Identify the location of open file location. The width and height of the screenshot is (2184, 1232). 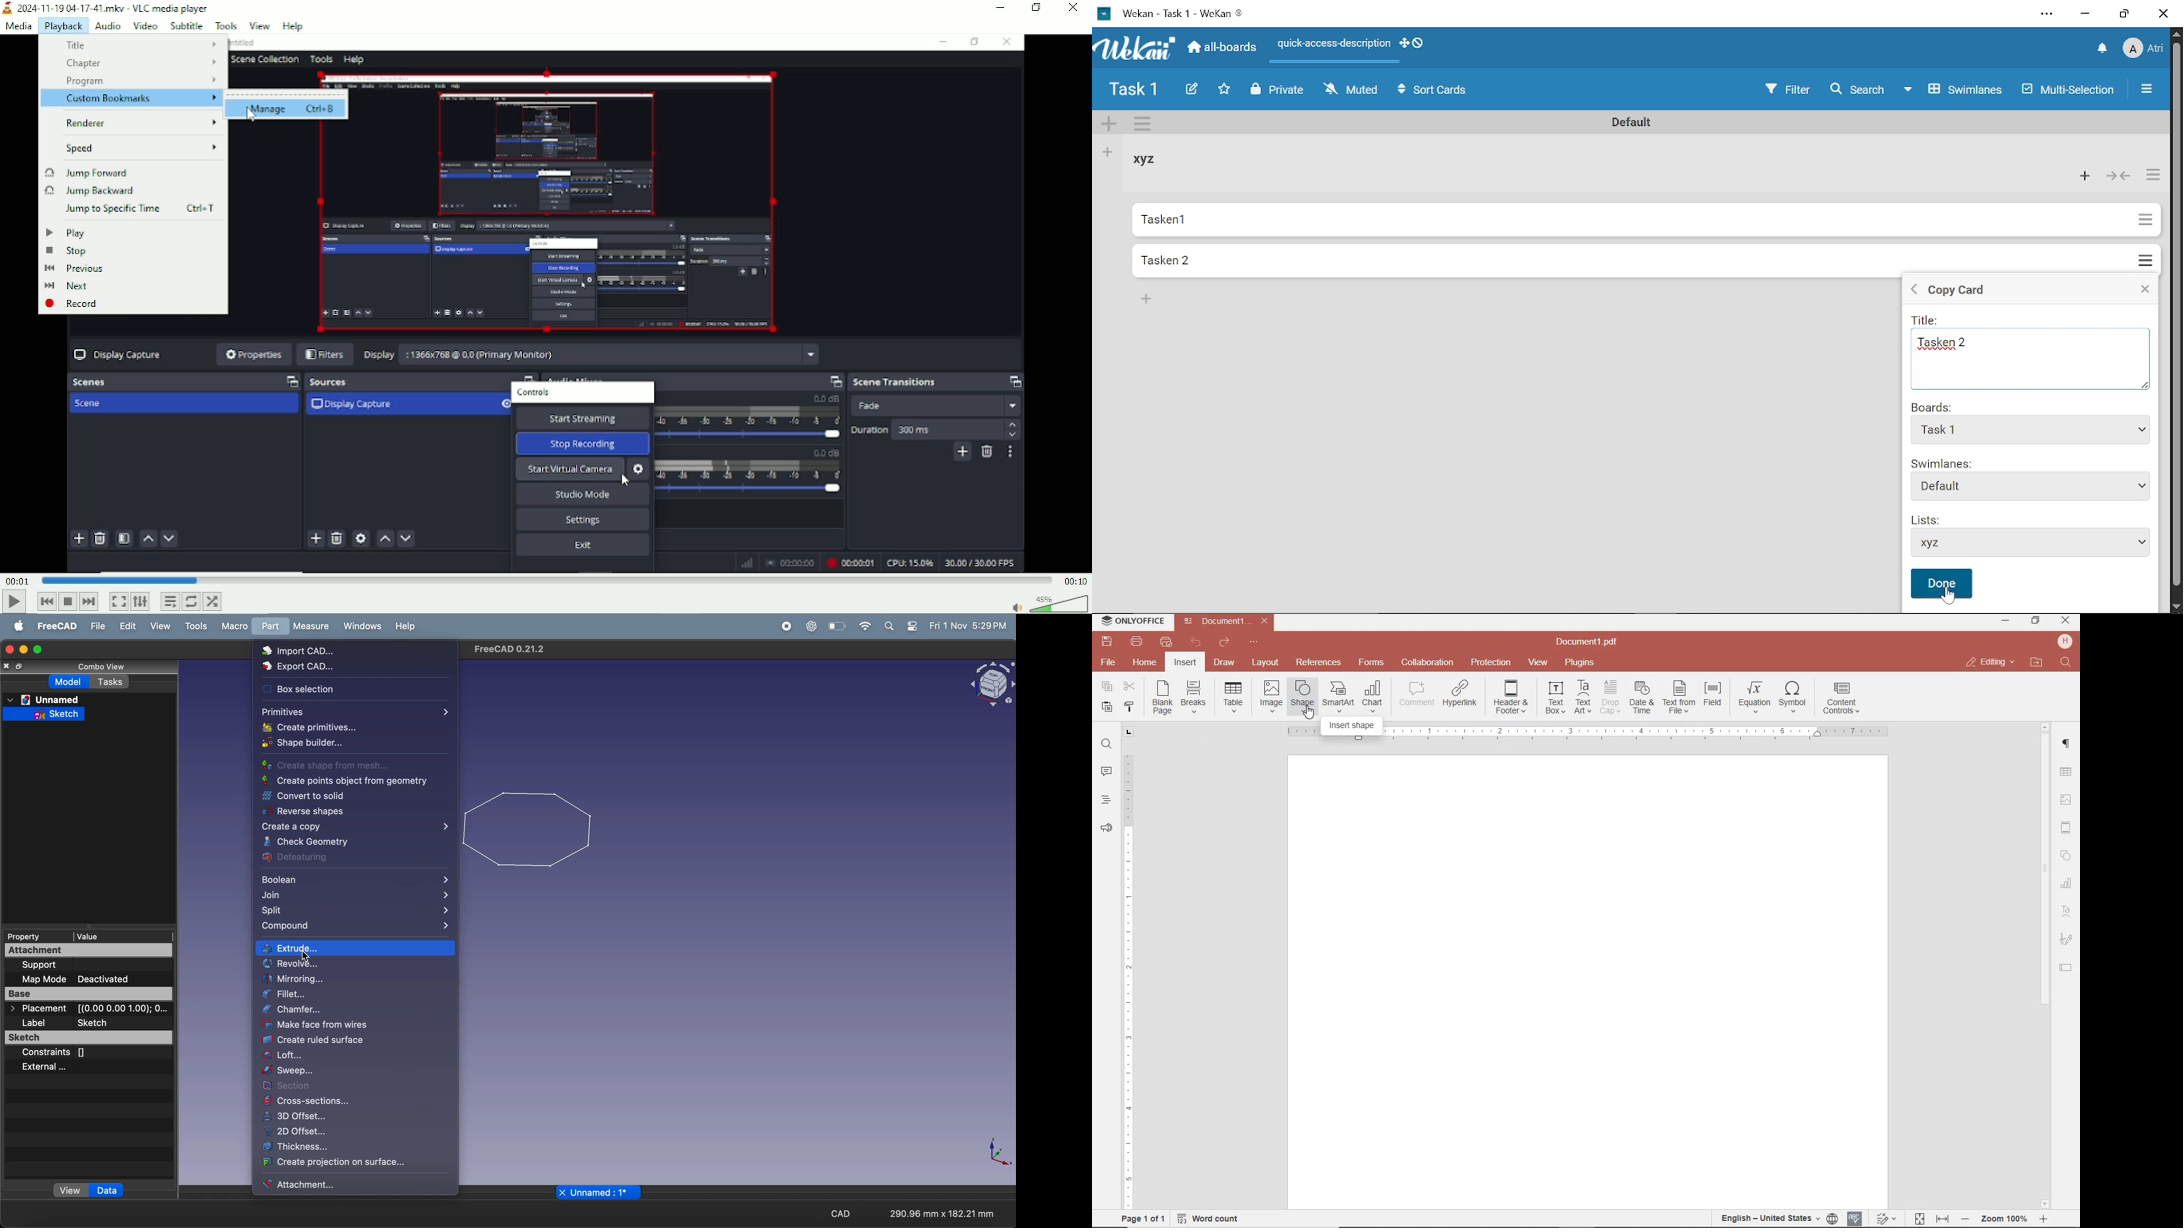
(2037, 663).